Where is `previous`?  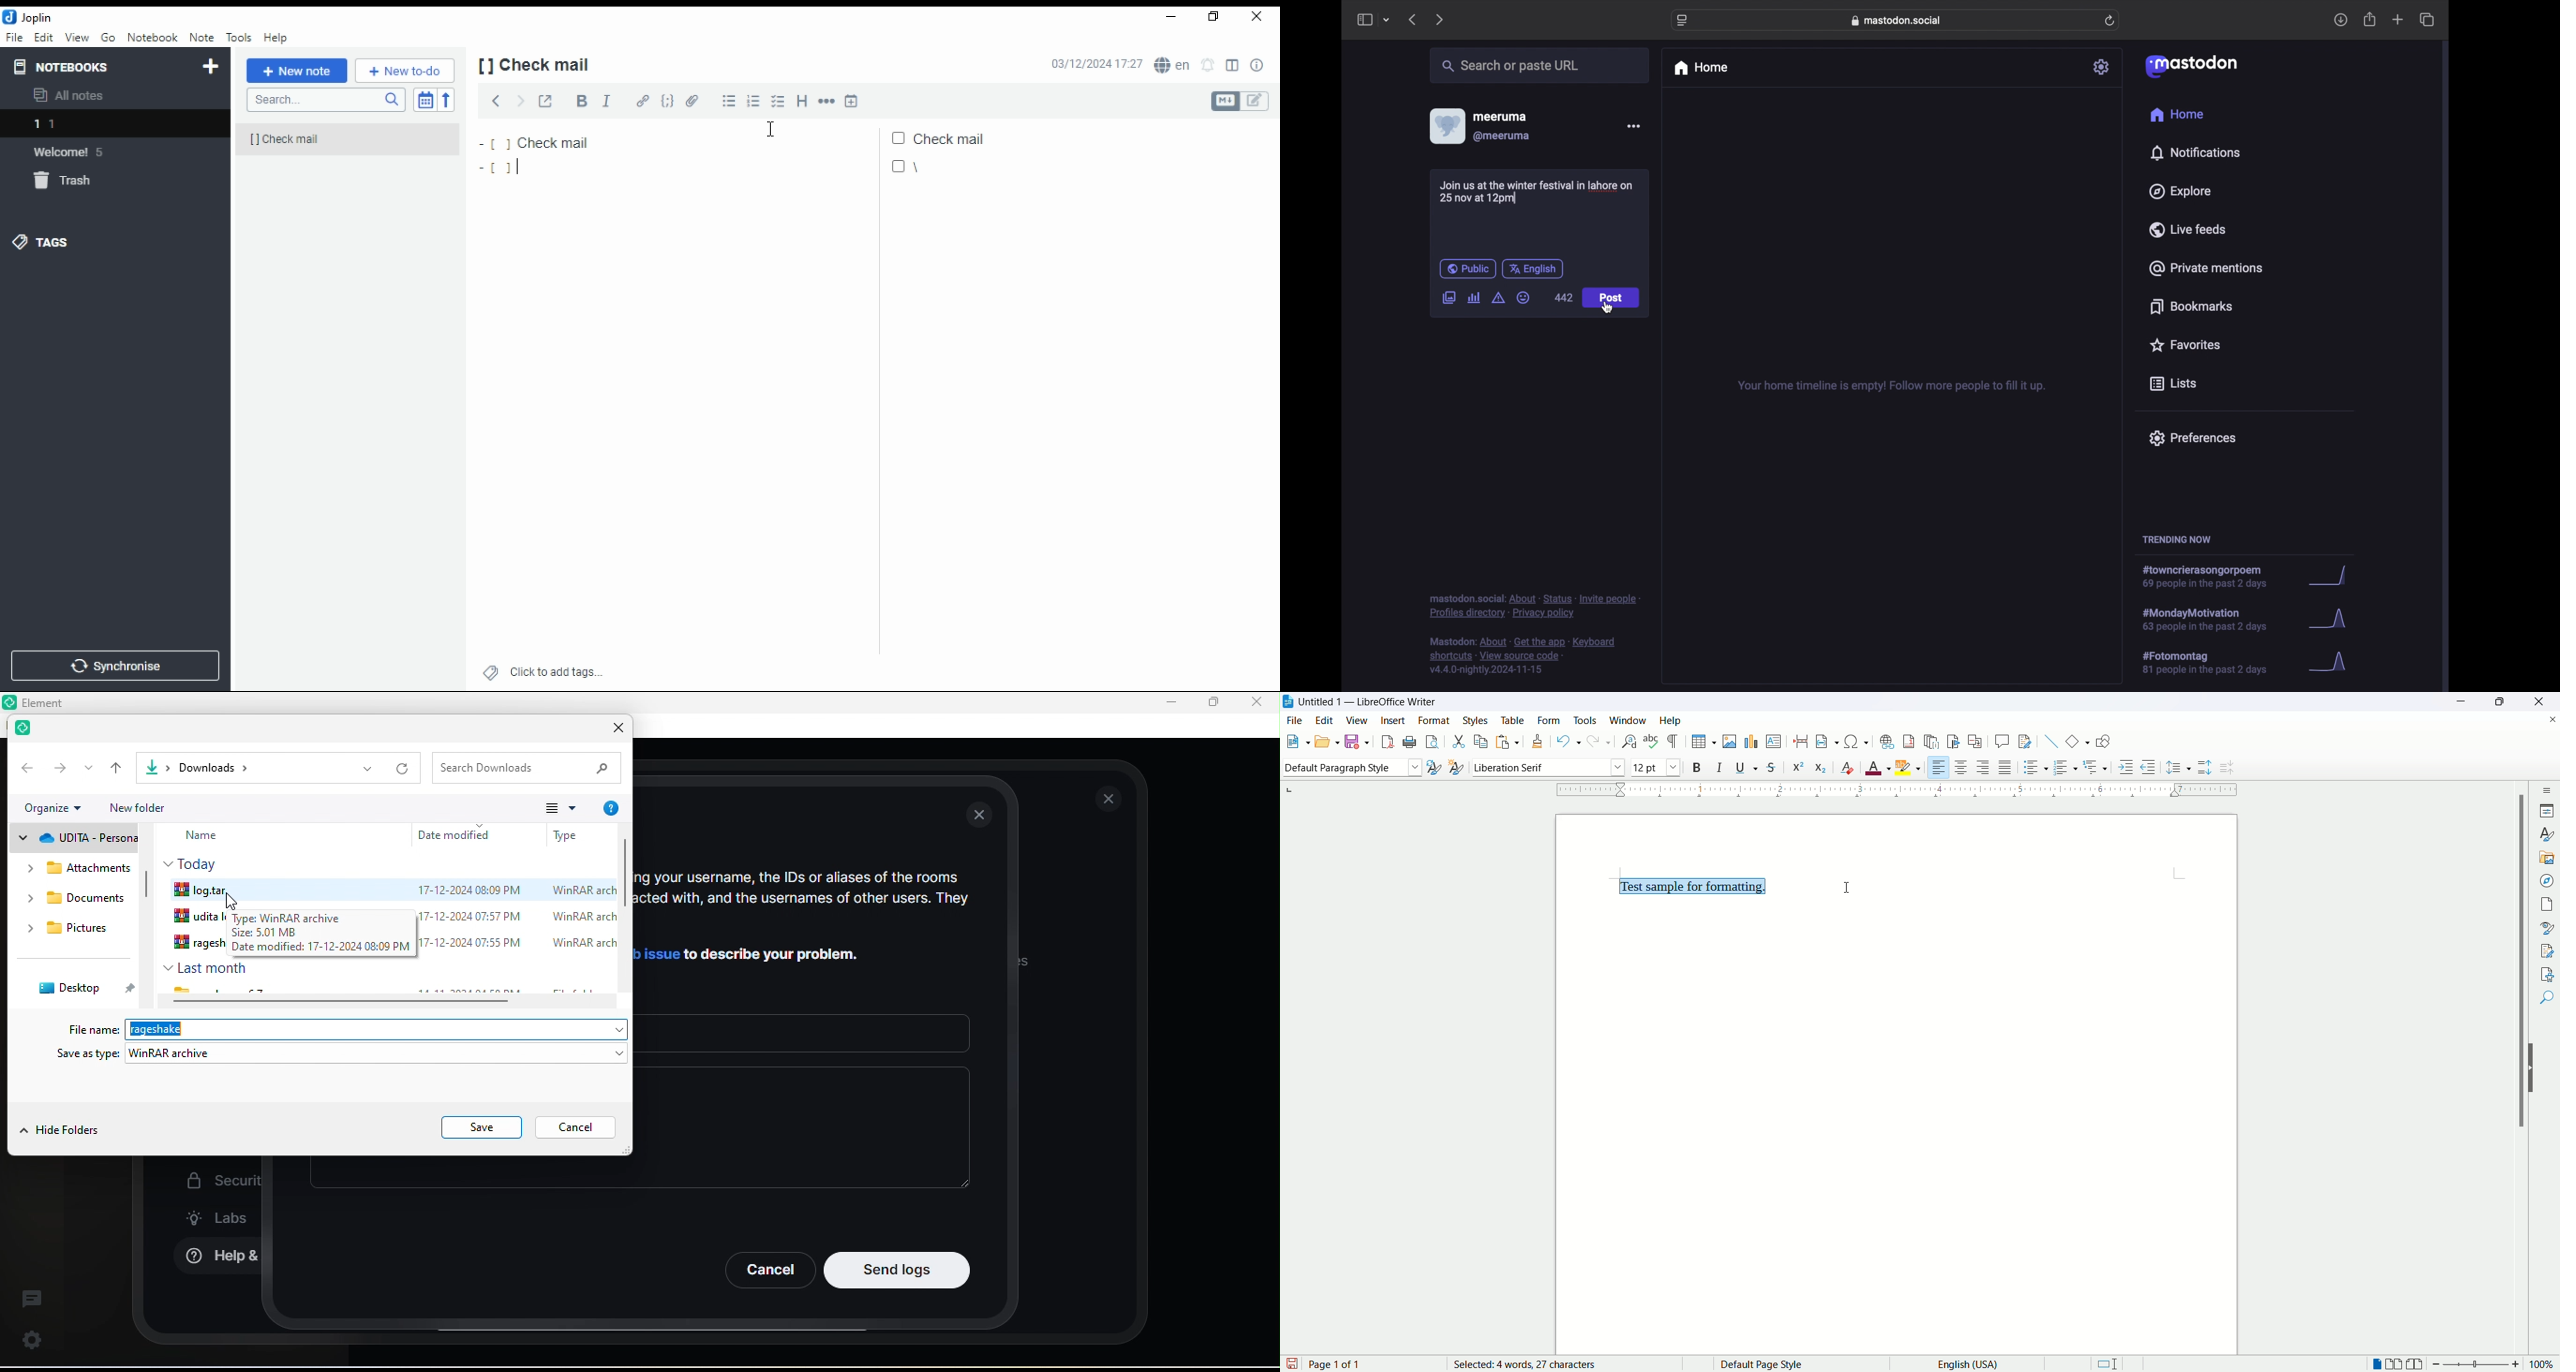 previous is located at coordinates (1412, 19).